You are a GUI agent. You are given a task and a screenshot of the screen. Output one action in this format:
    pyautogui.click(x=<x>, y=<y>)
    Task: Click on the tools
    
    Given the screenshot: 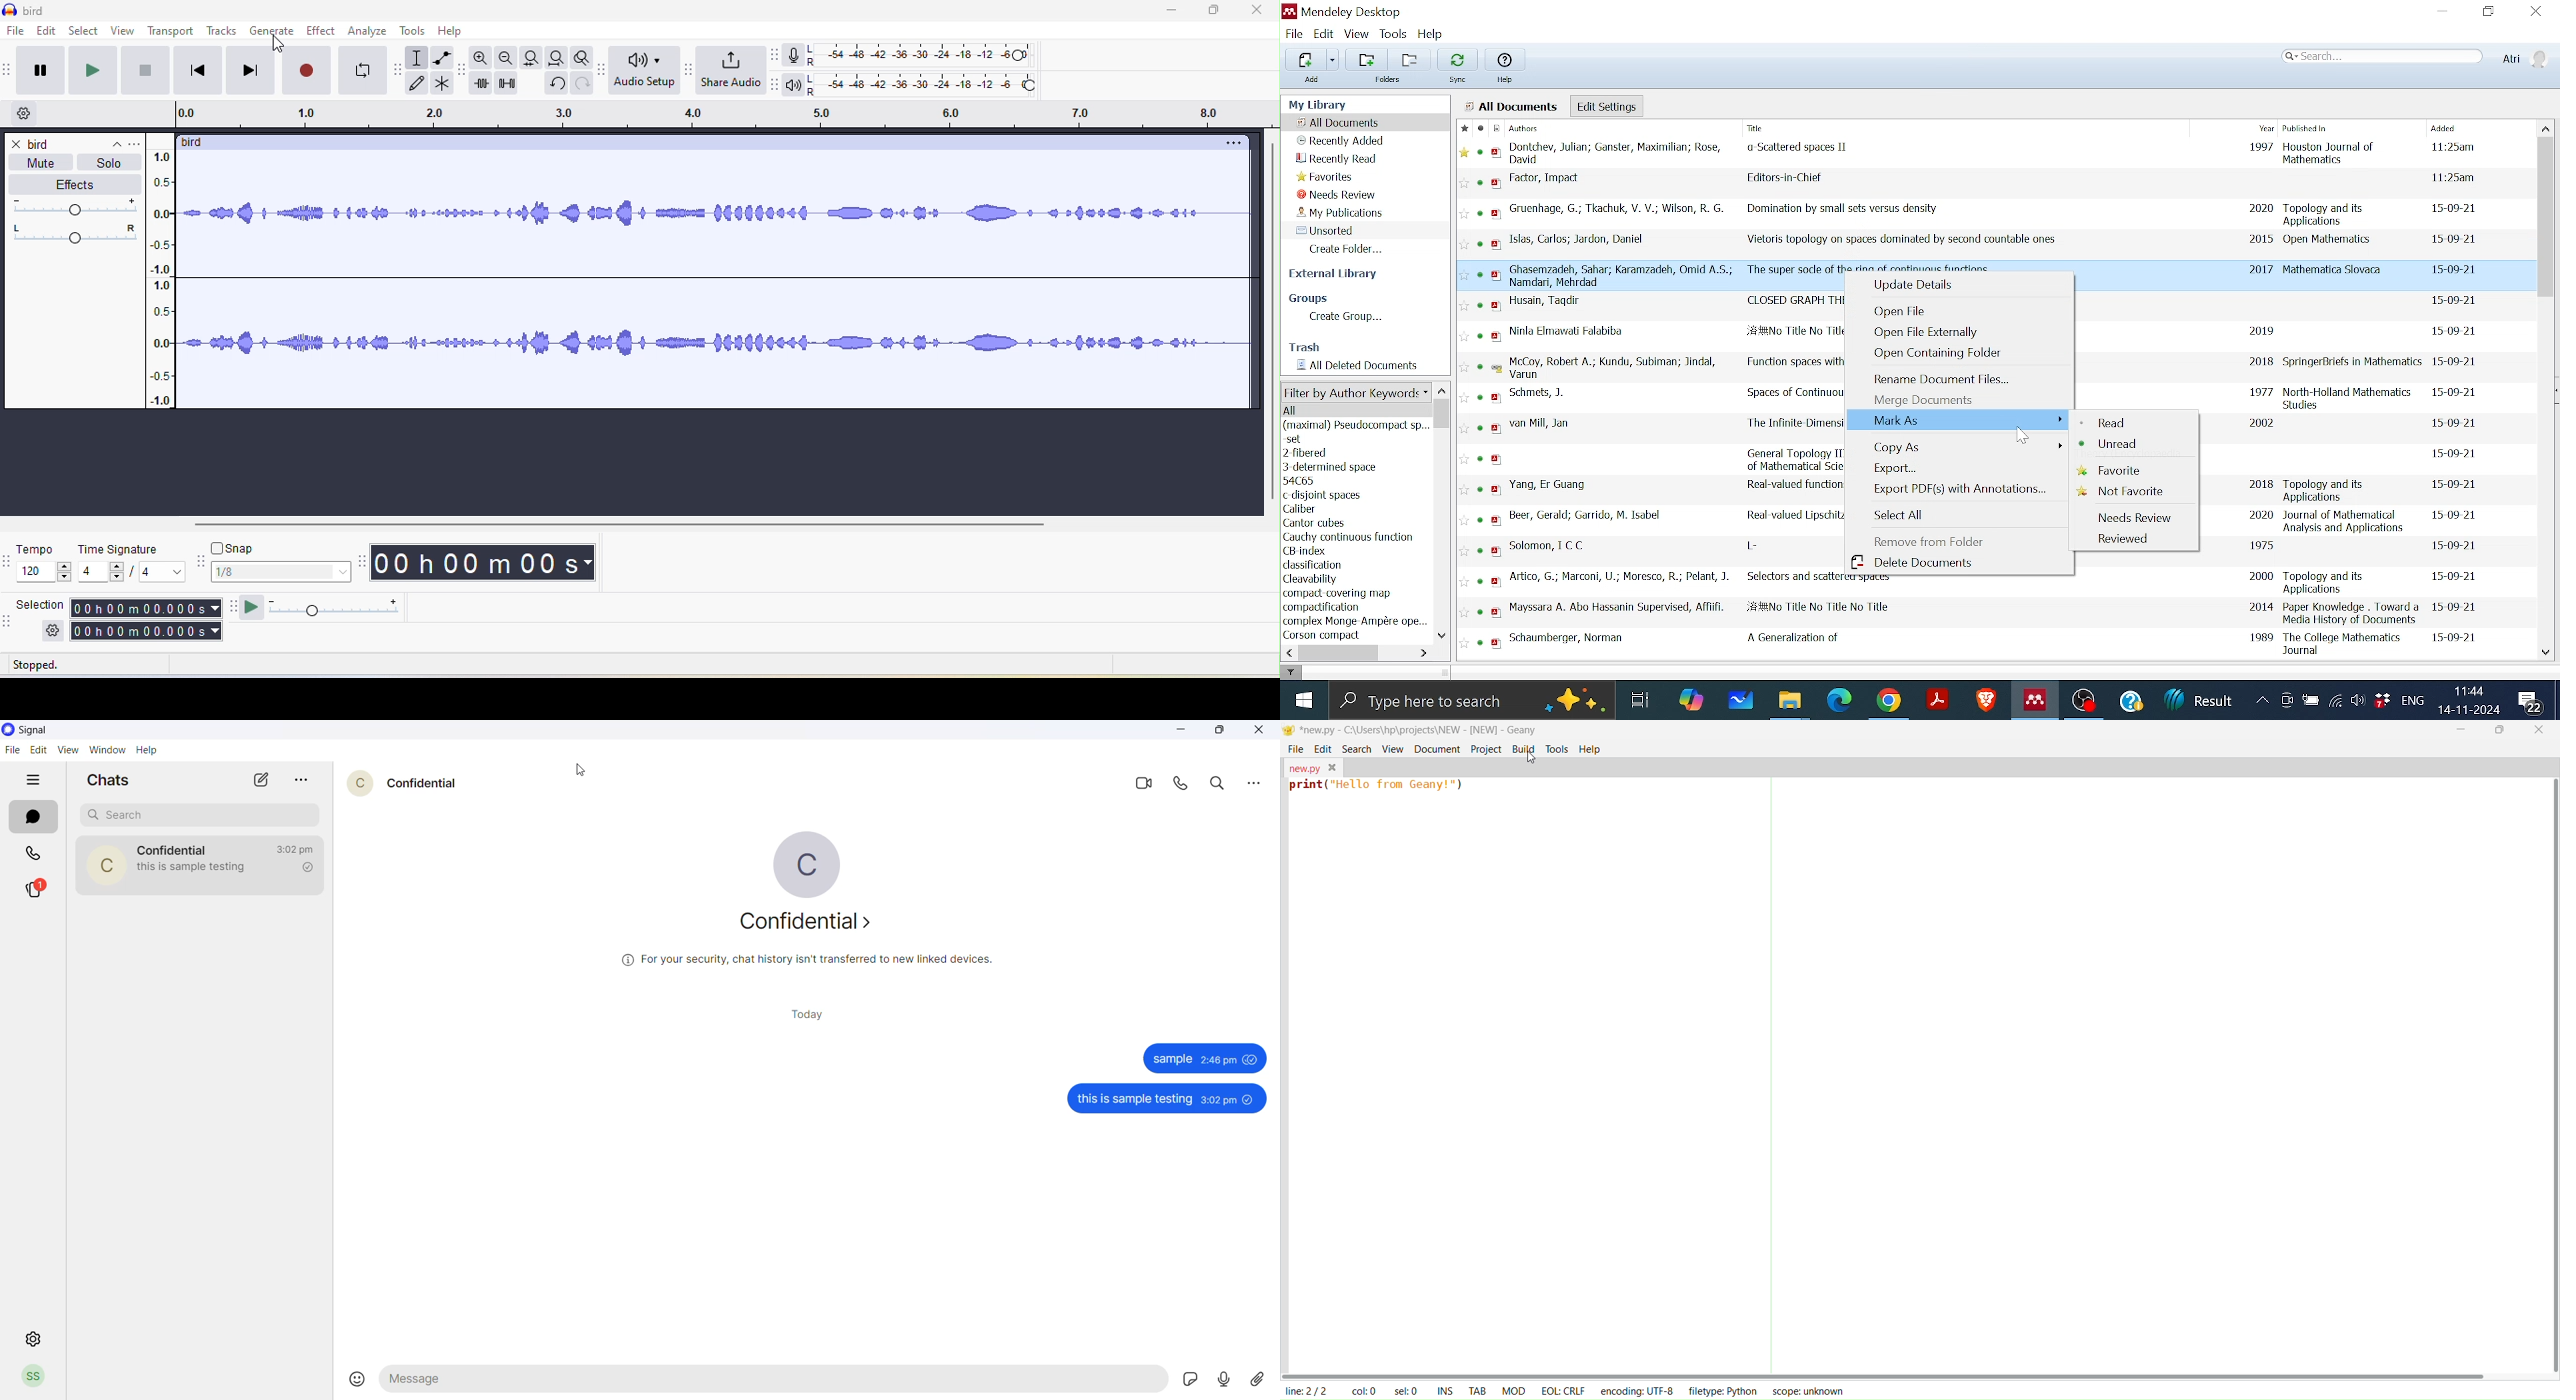 What is the action you would take?
    pyautogui.click(x=417, y=31)
    